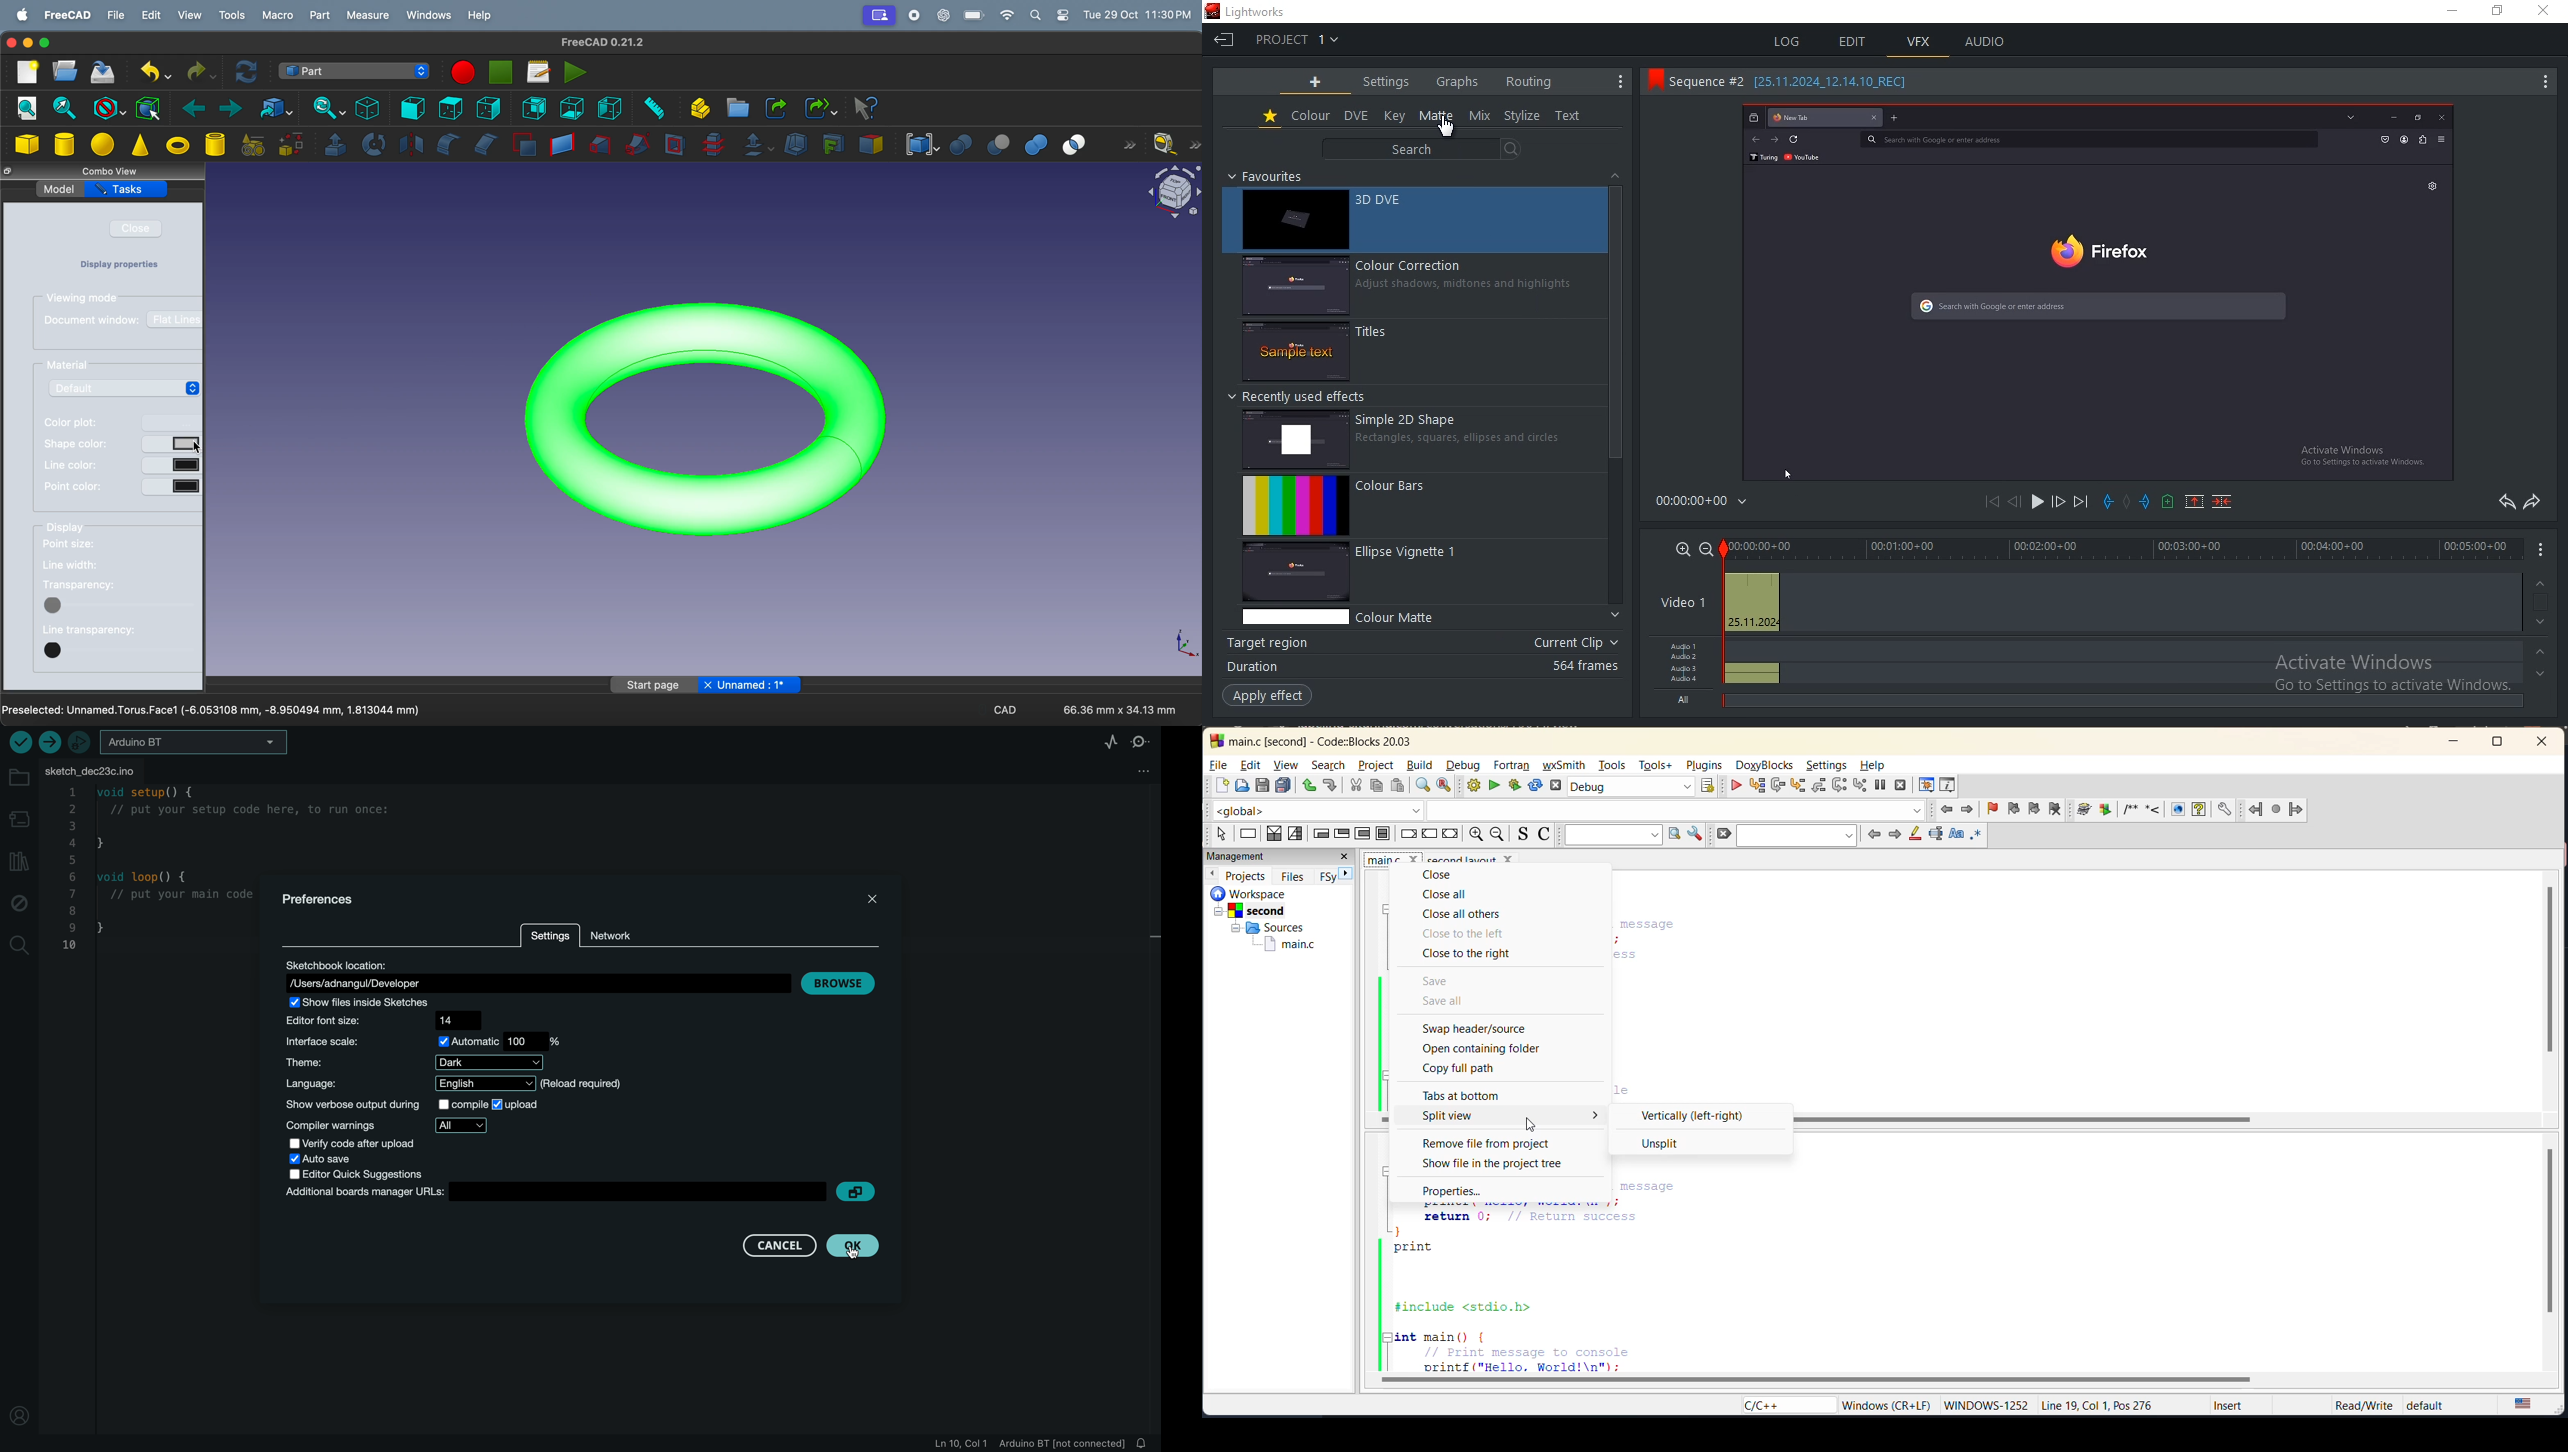  I want to click on create part, so click(697, 108).